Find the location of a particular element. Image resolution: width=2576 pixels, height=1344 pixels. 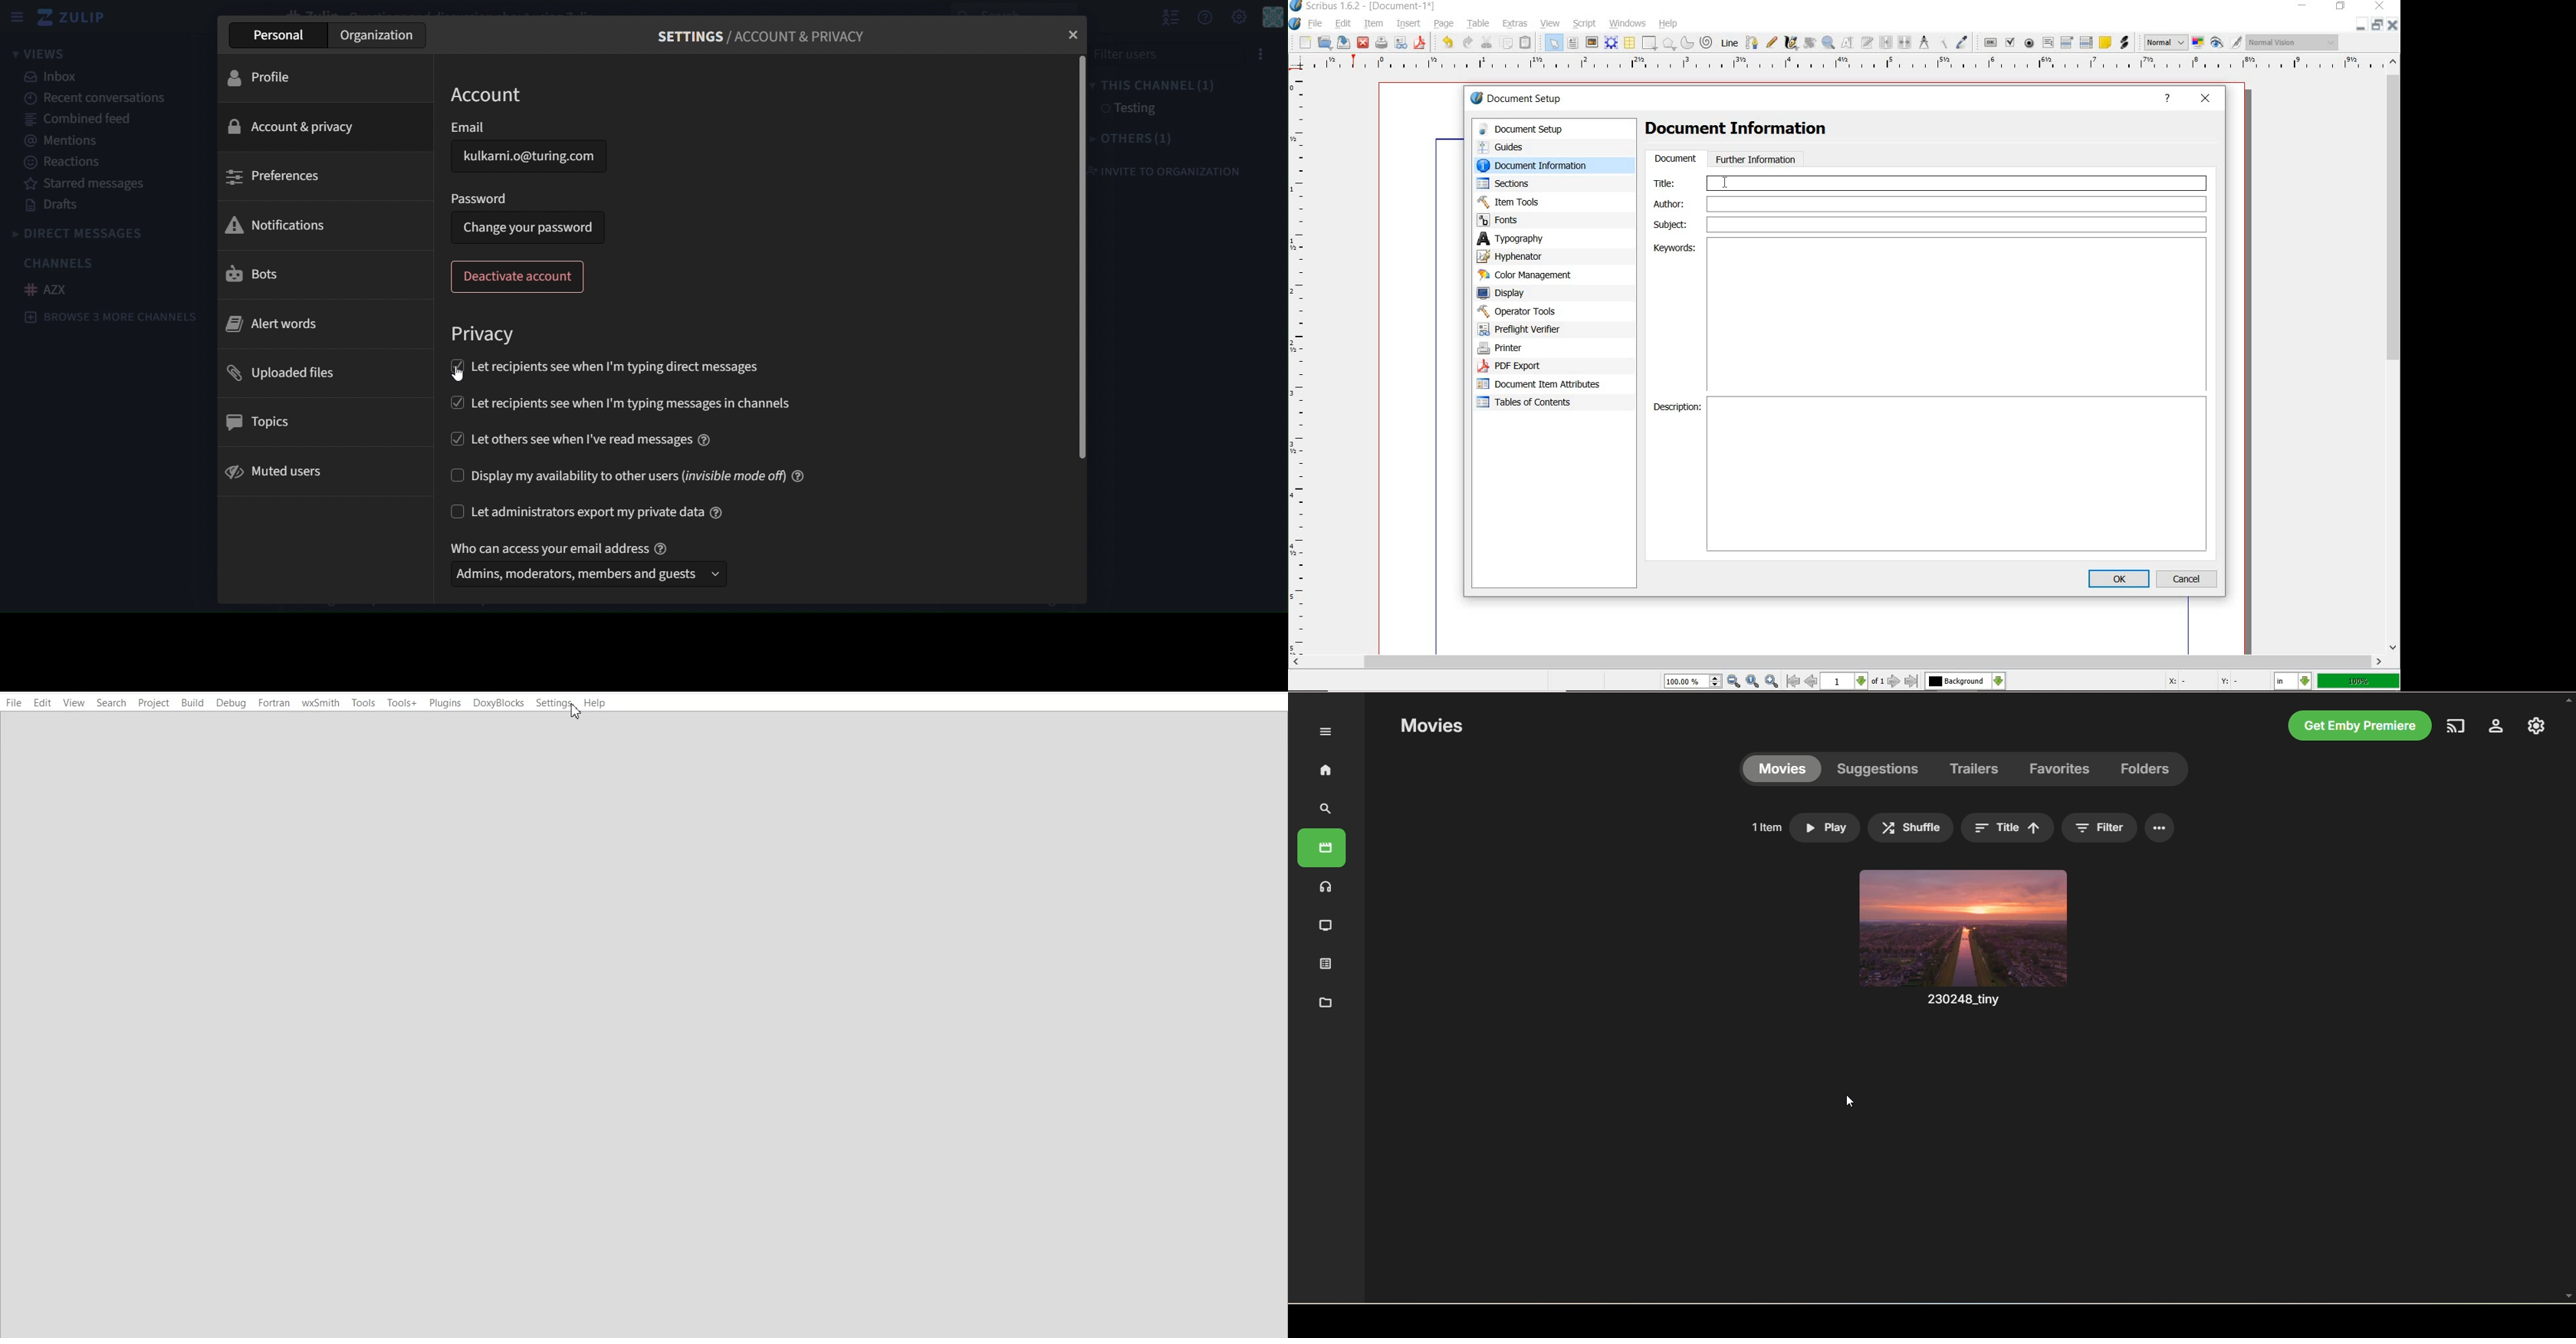

Description is located at coordinates (1675, 407).